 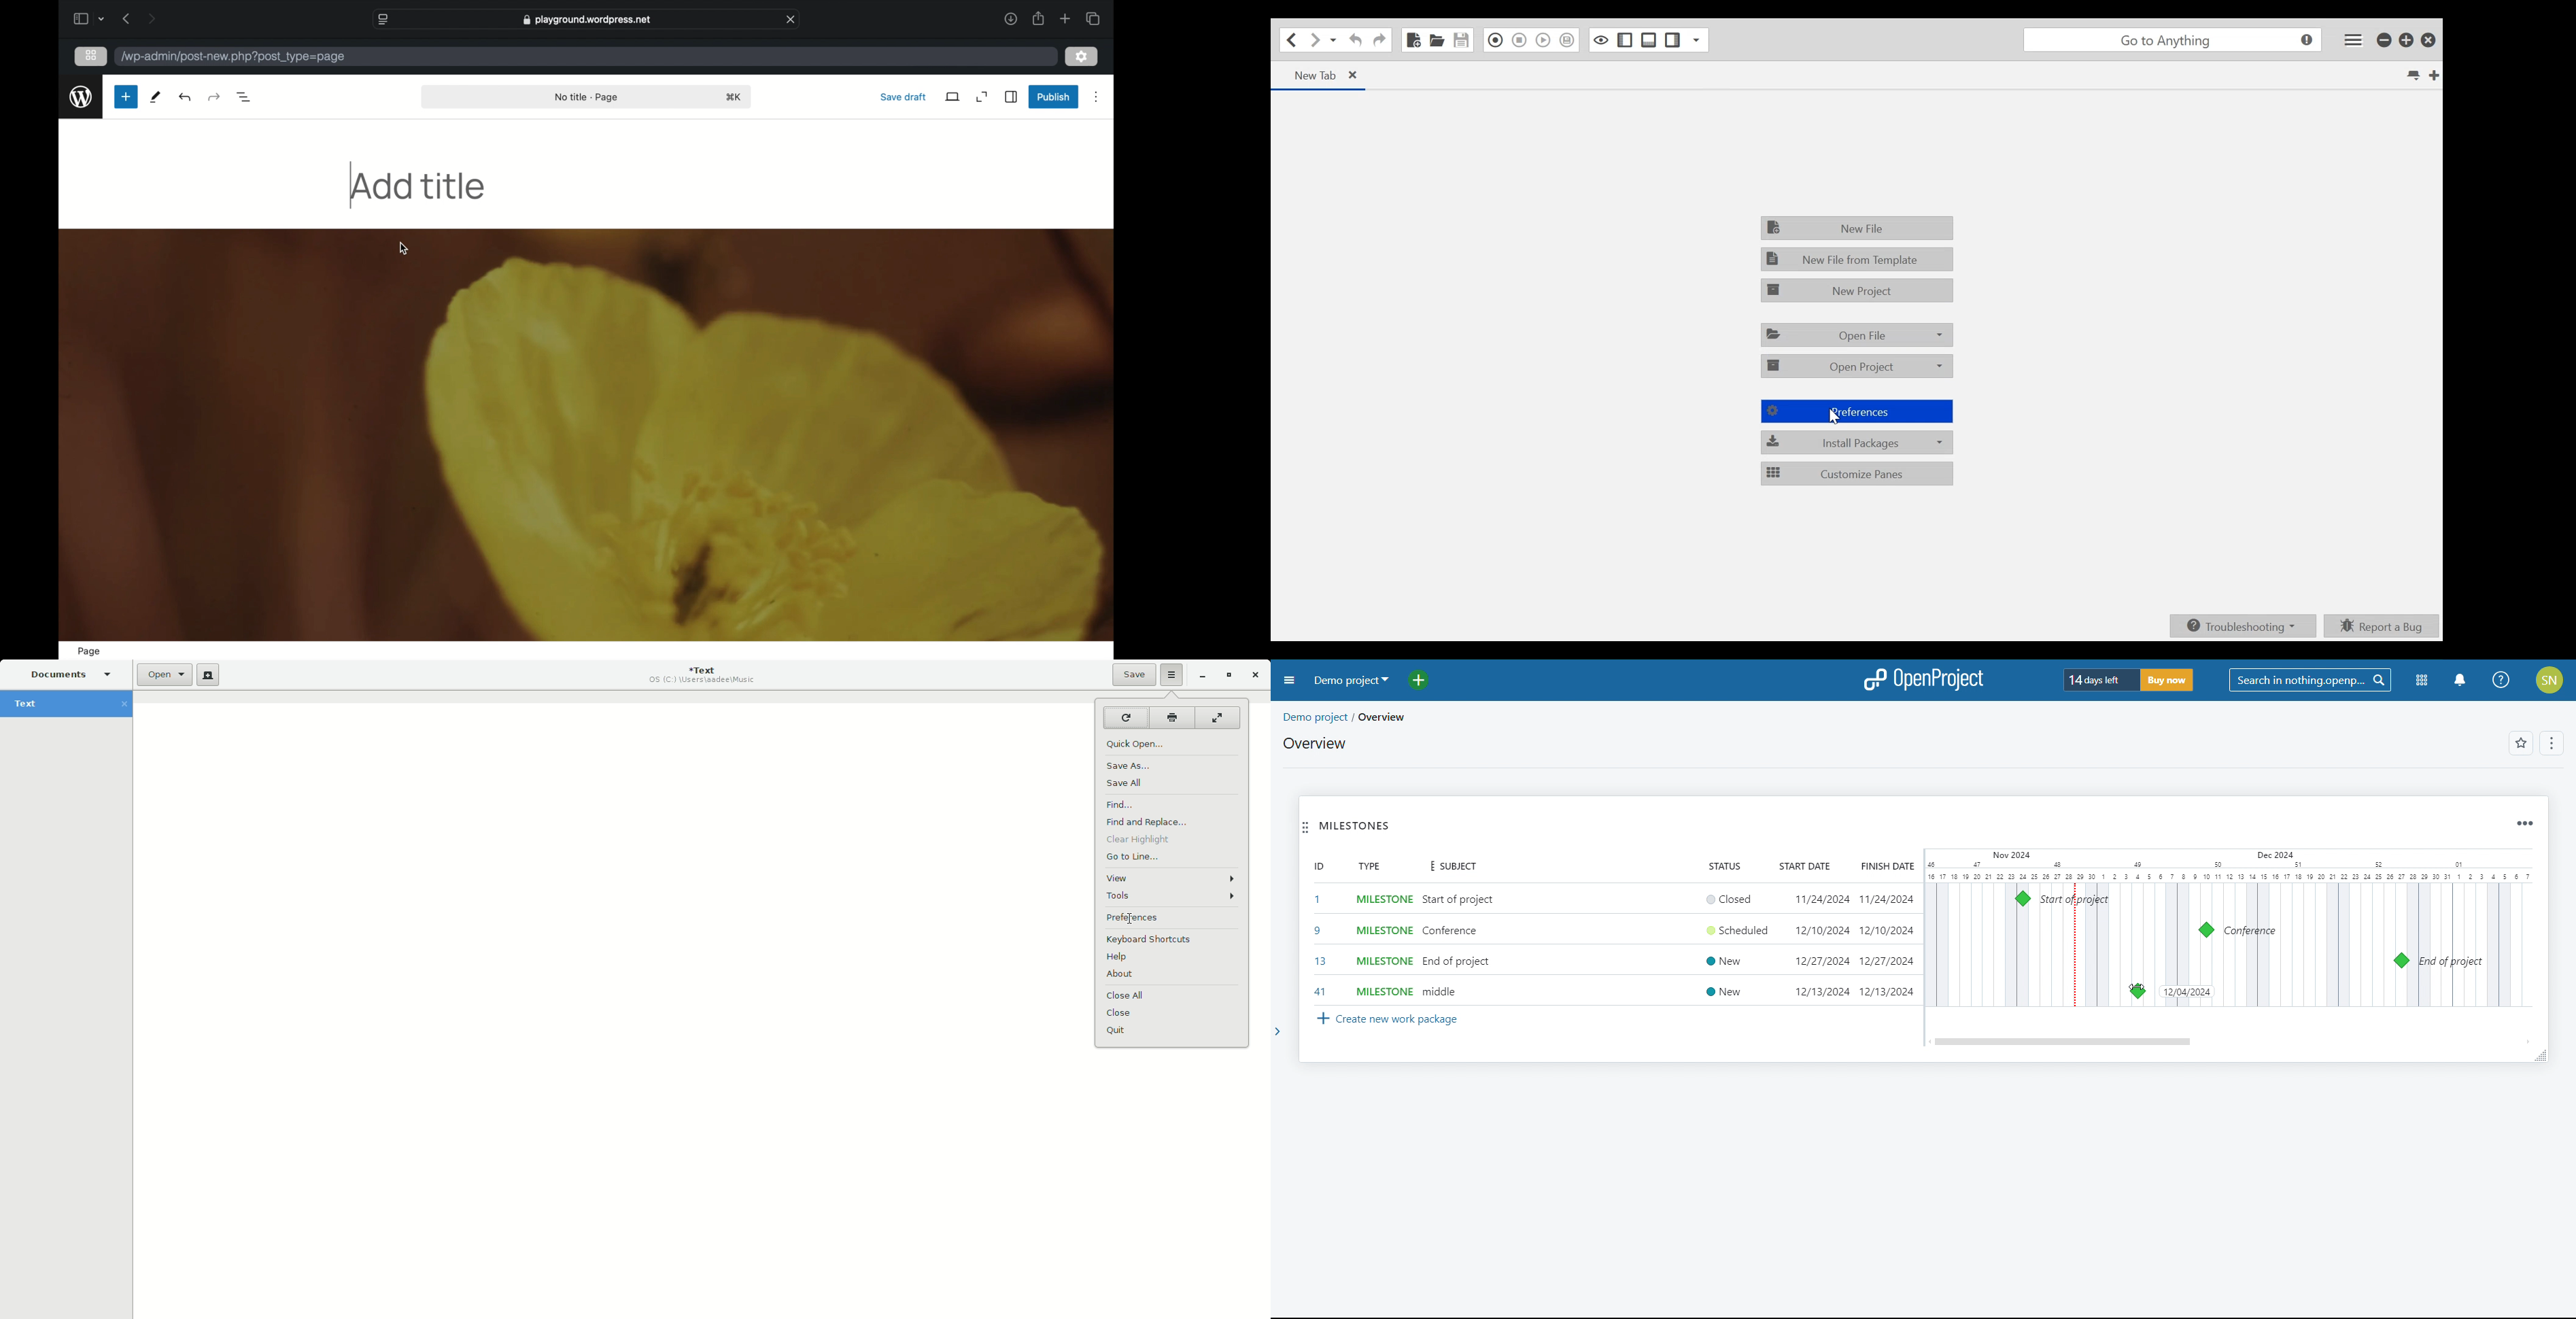 I want to click on milestone 13, so click(x=2401, y=961).